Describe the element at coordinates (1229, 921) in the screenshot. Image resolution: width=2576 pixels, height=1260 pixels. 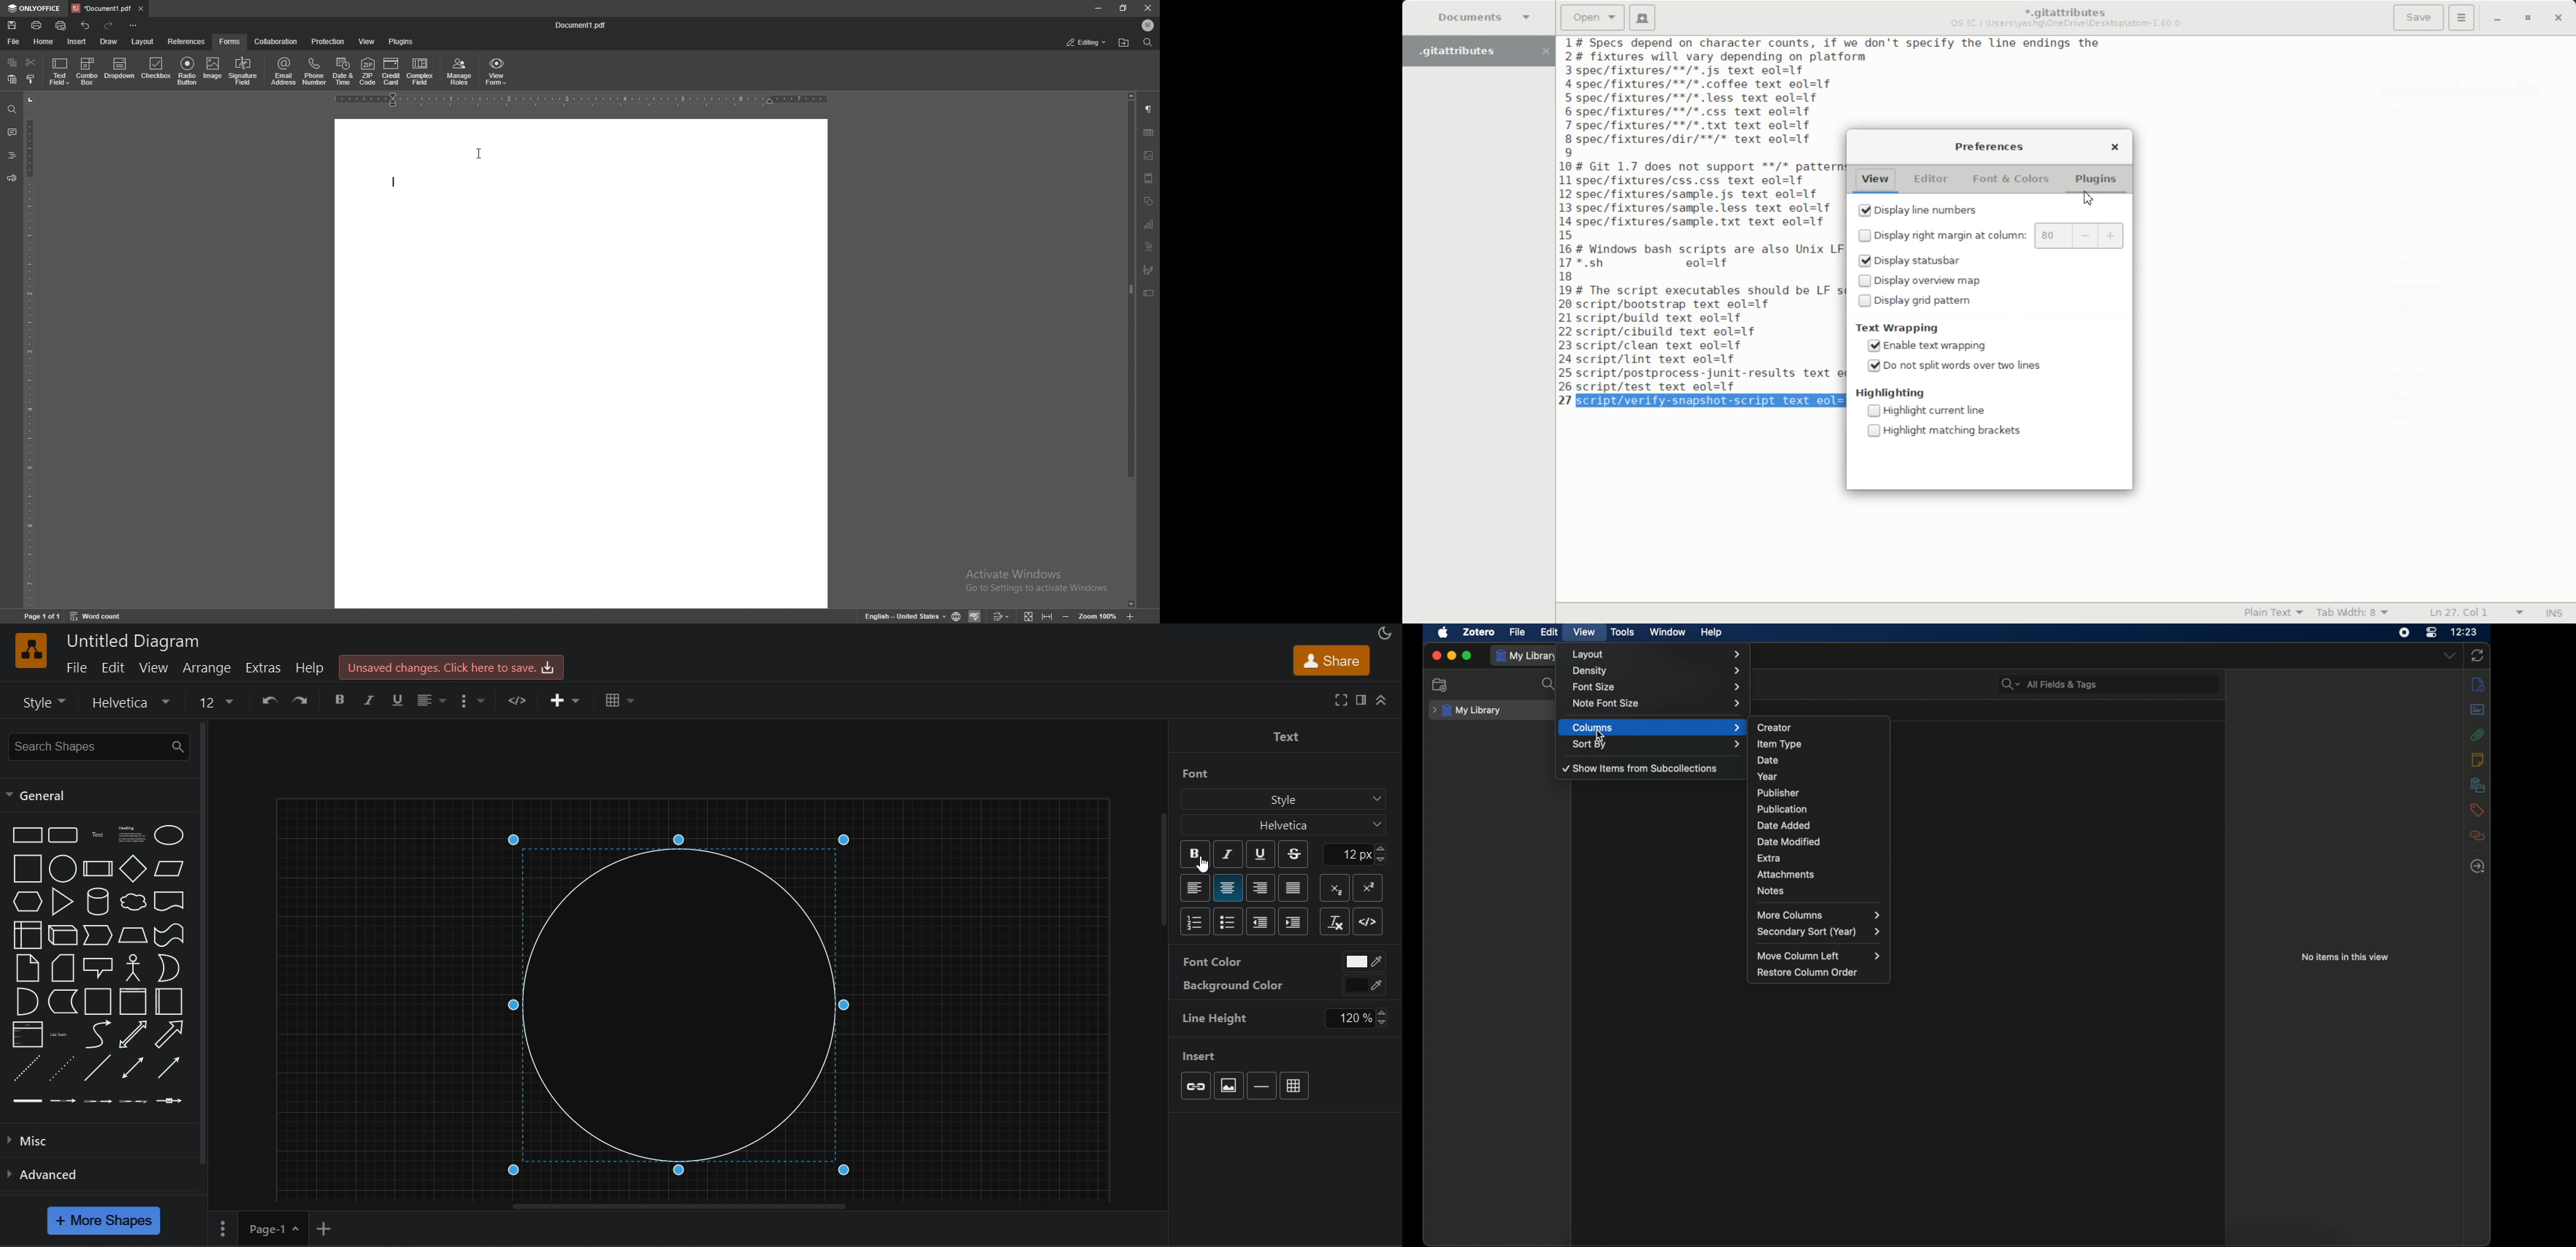
I see `bultted list` at that location.